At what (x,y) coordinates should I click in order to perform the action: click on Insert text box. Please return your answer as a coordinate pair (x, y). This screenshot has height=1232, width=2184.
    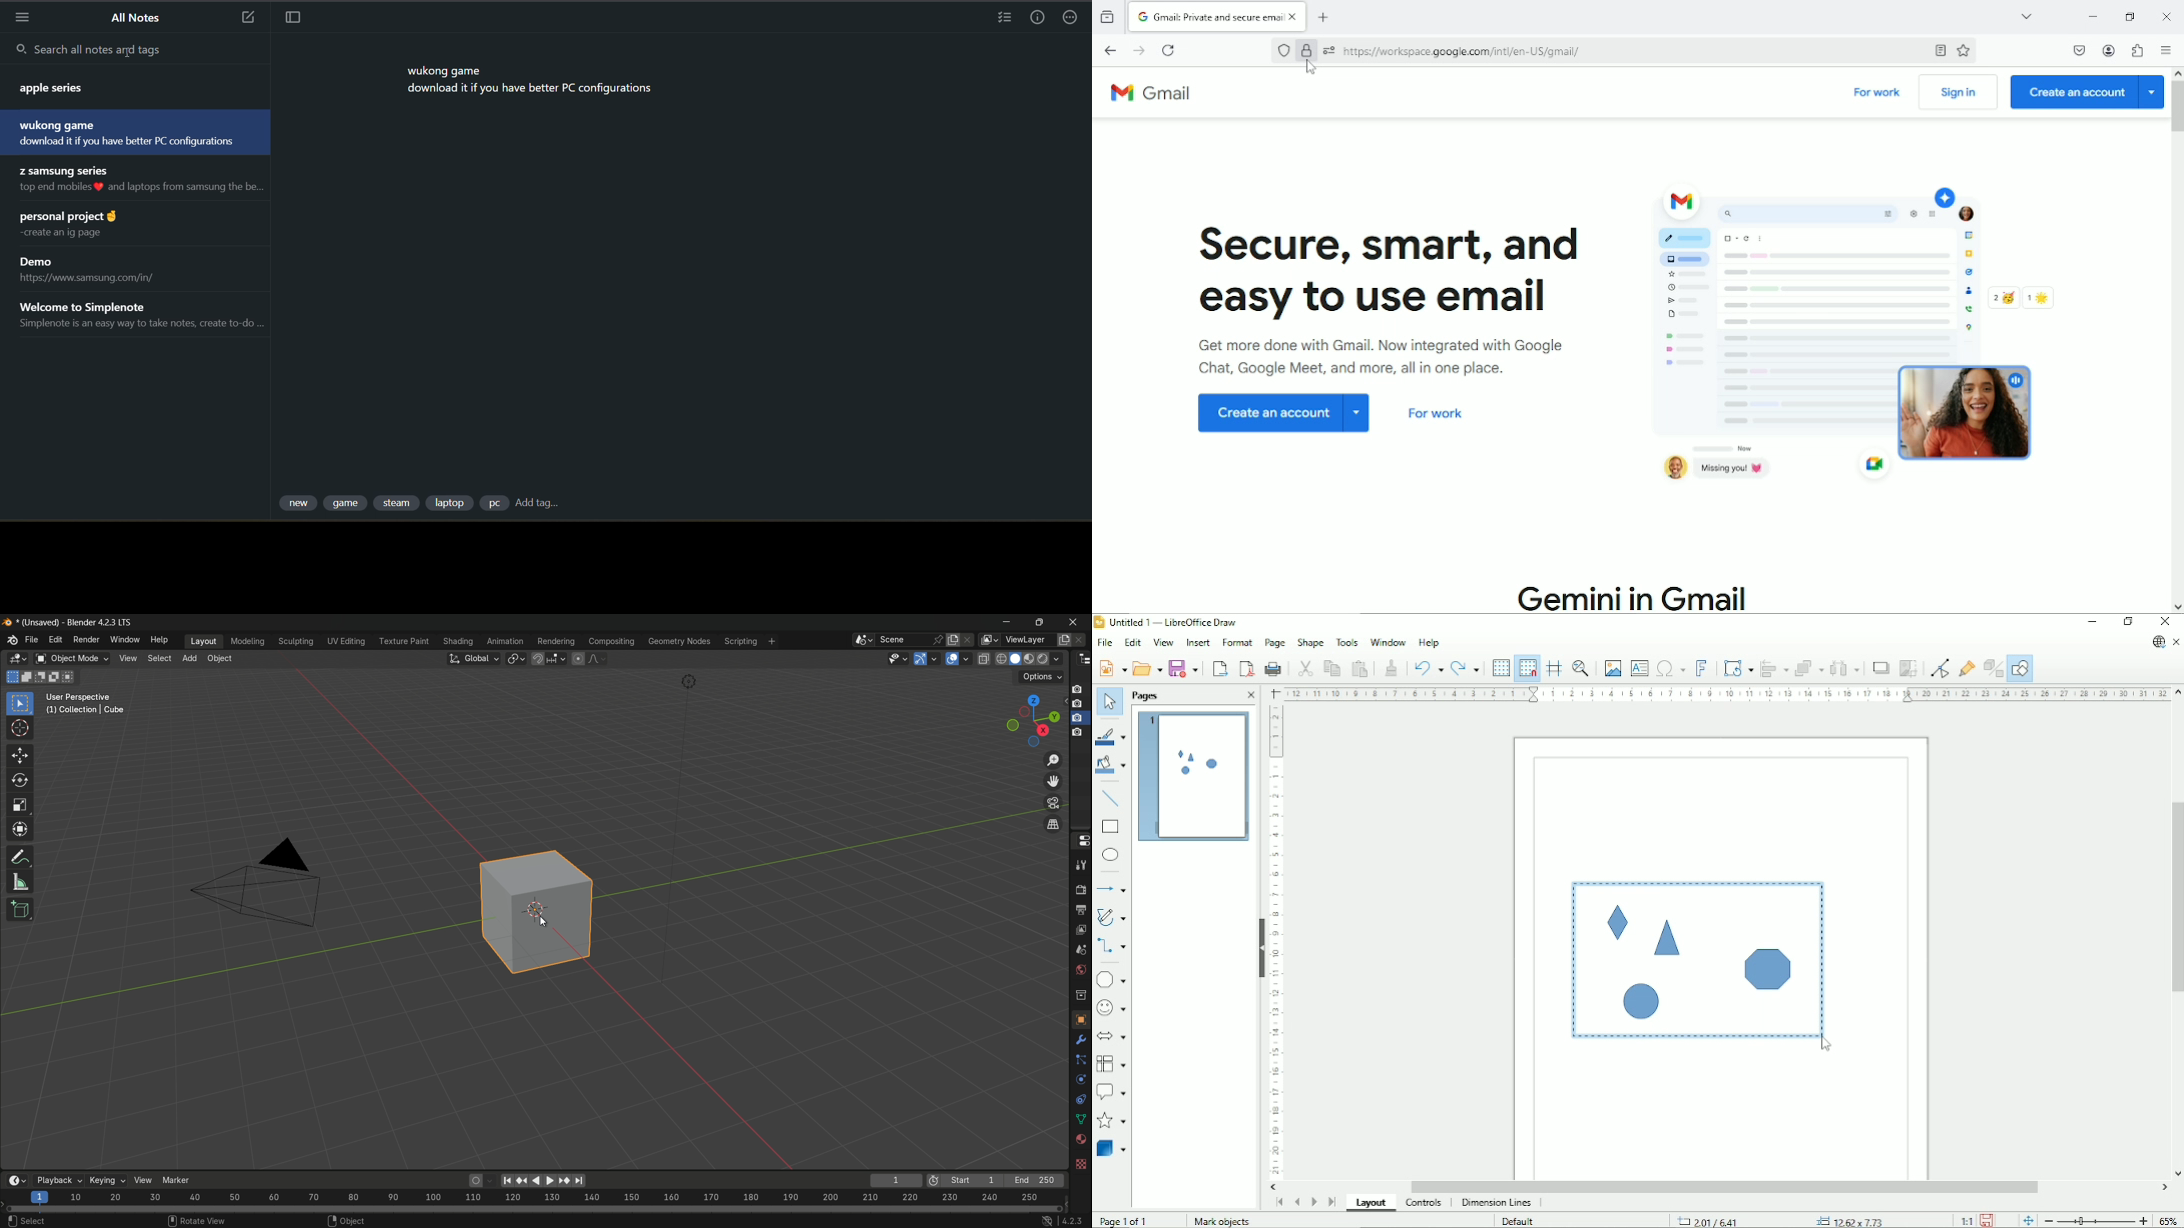
    Looking at the image, I should click on (1639, 668).